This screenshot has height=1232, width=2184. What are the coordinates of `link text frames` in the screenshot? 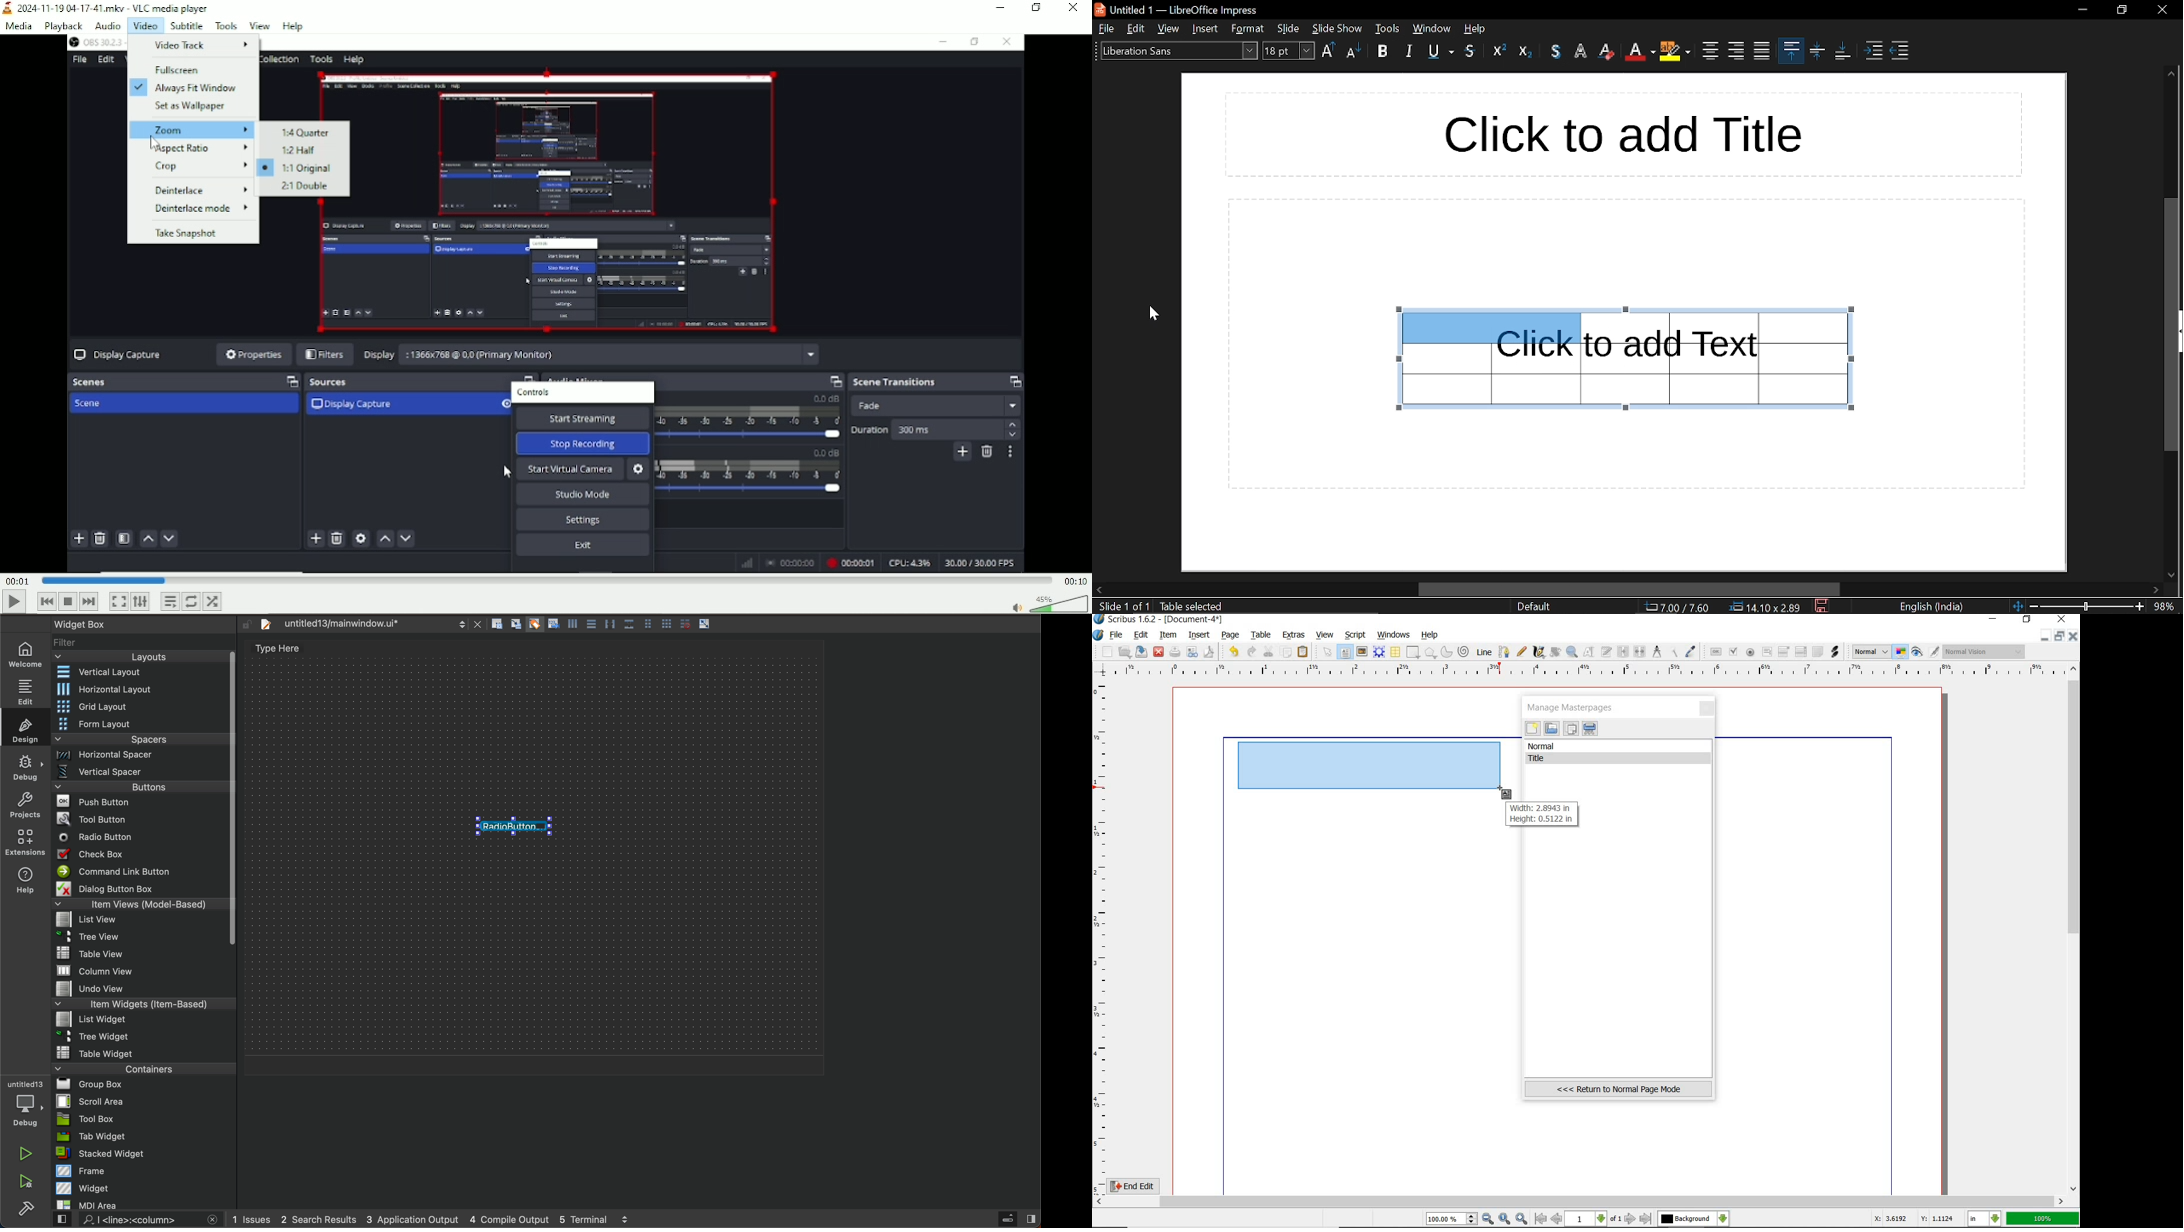 It's located at (1622, 651).